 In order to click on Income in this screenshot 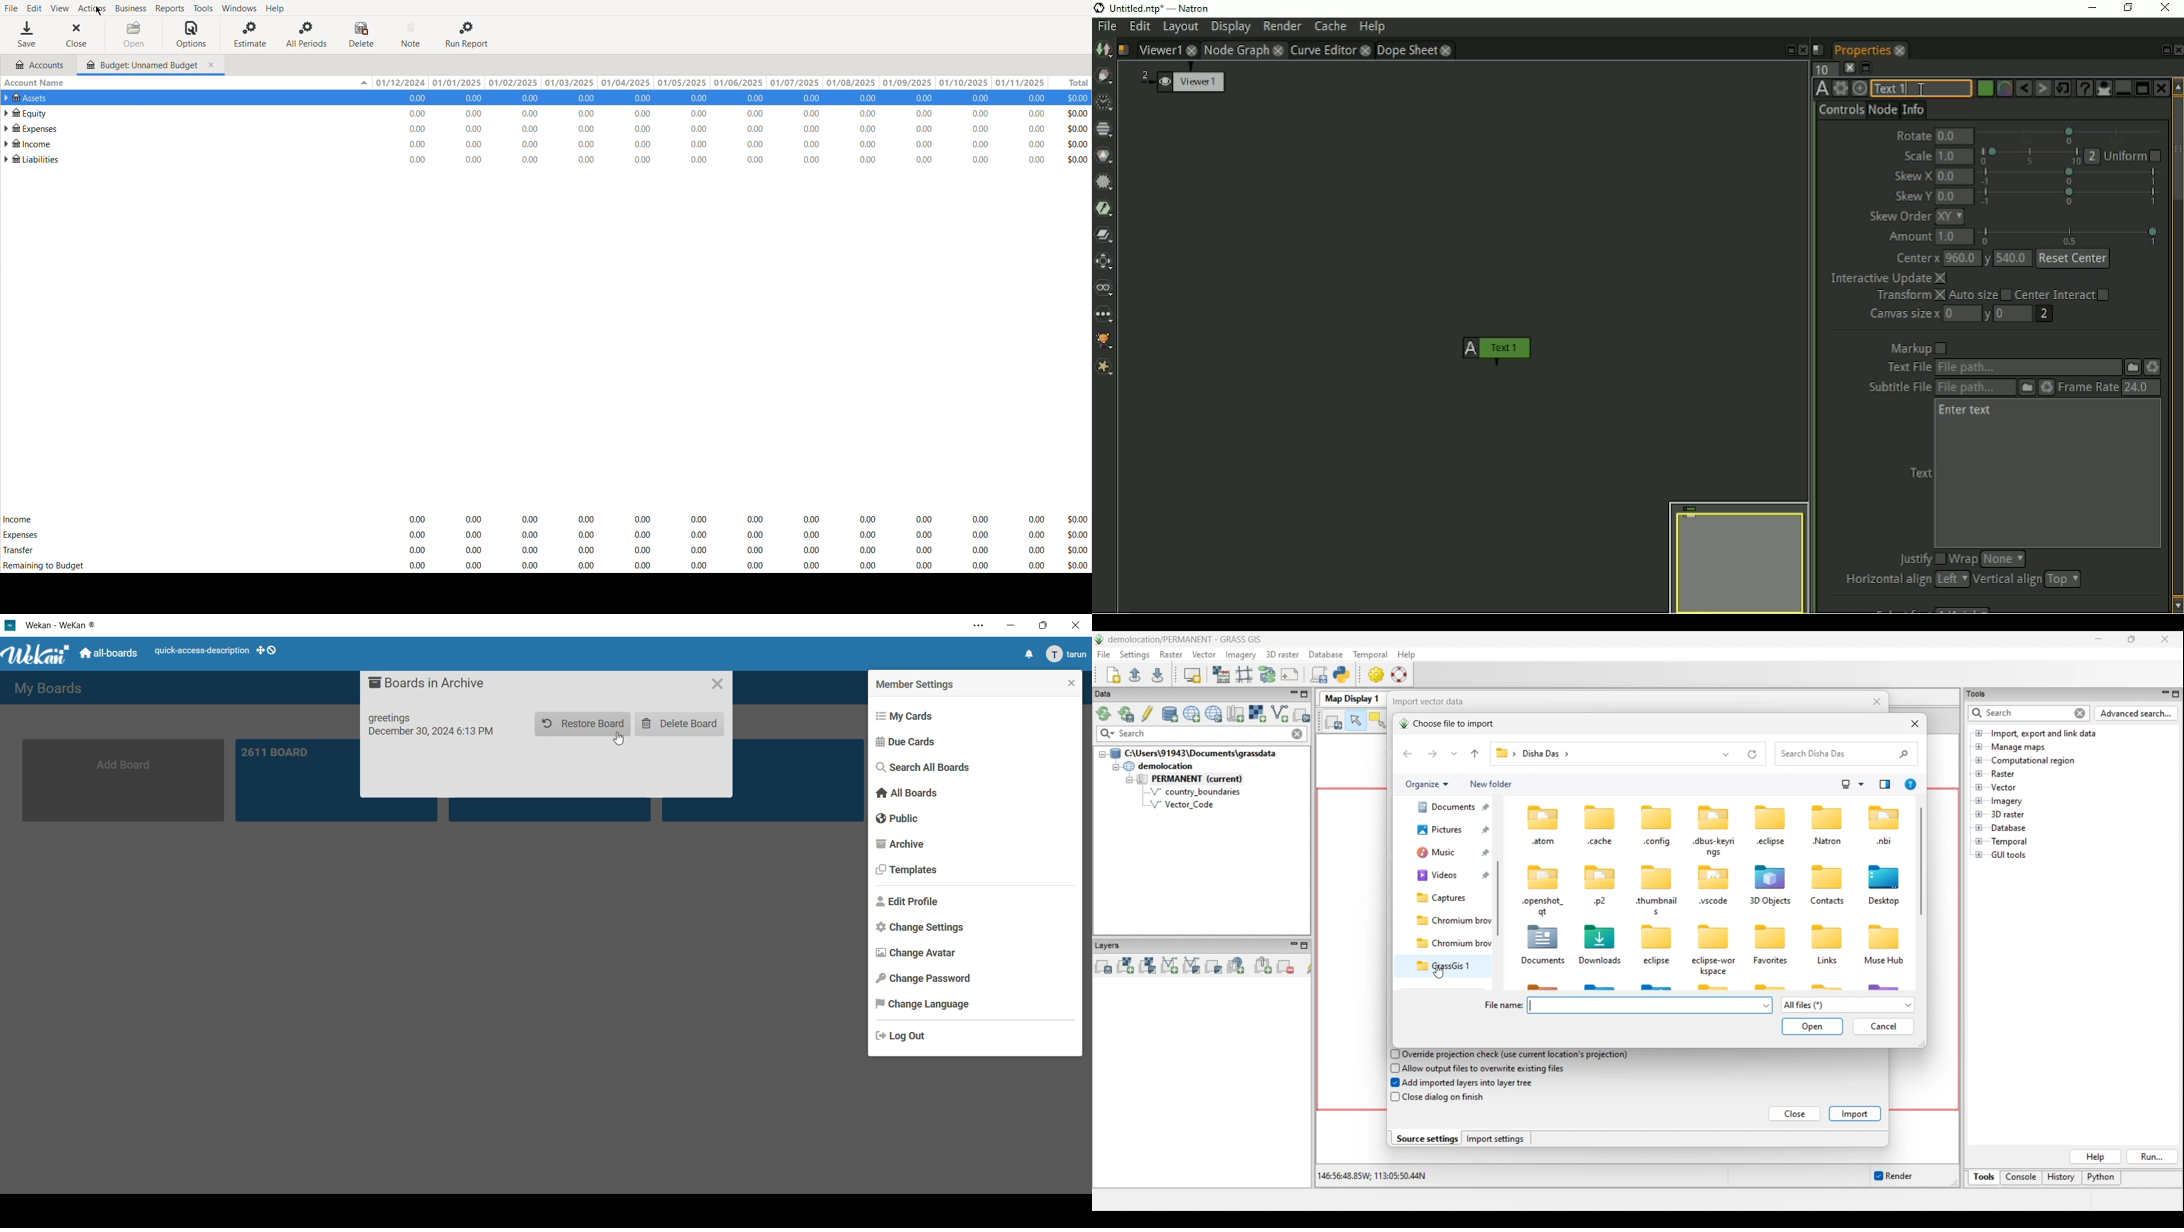, I will do `click(28, 143)`.